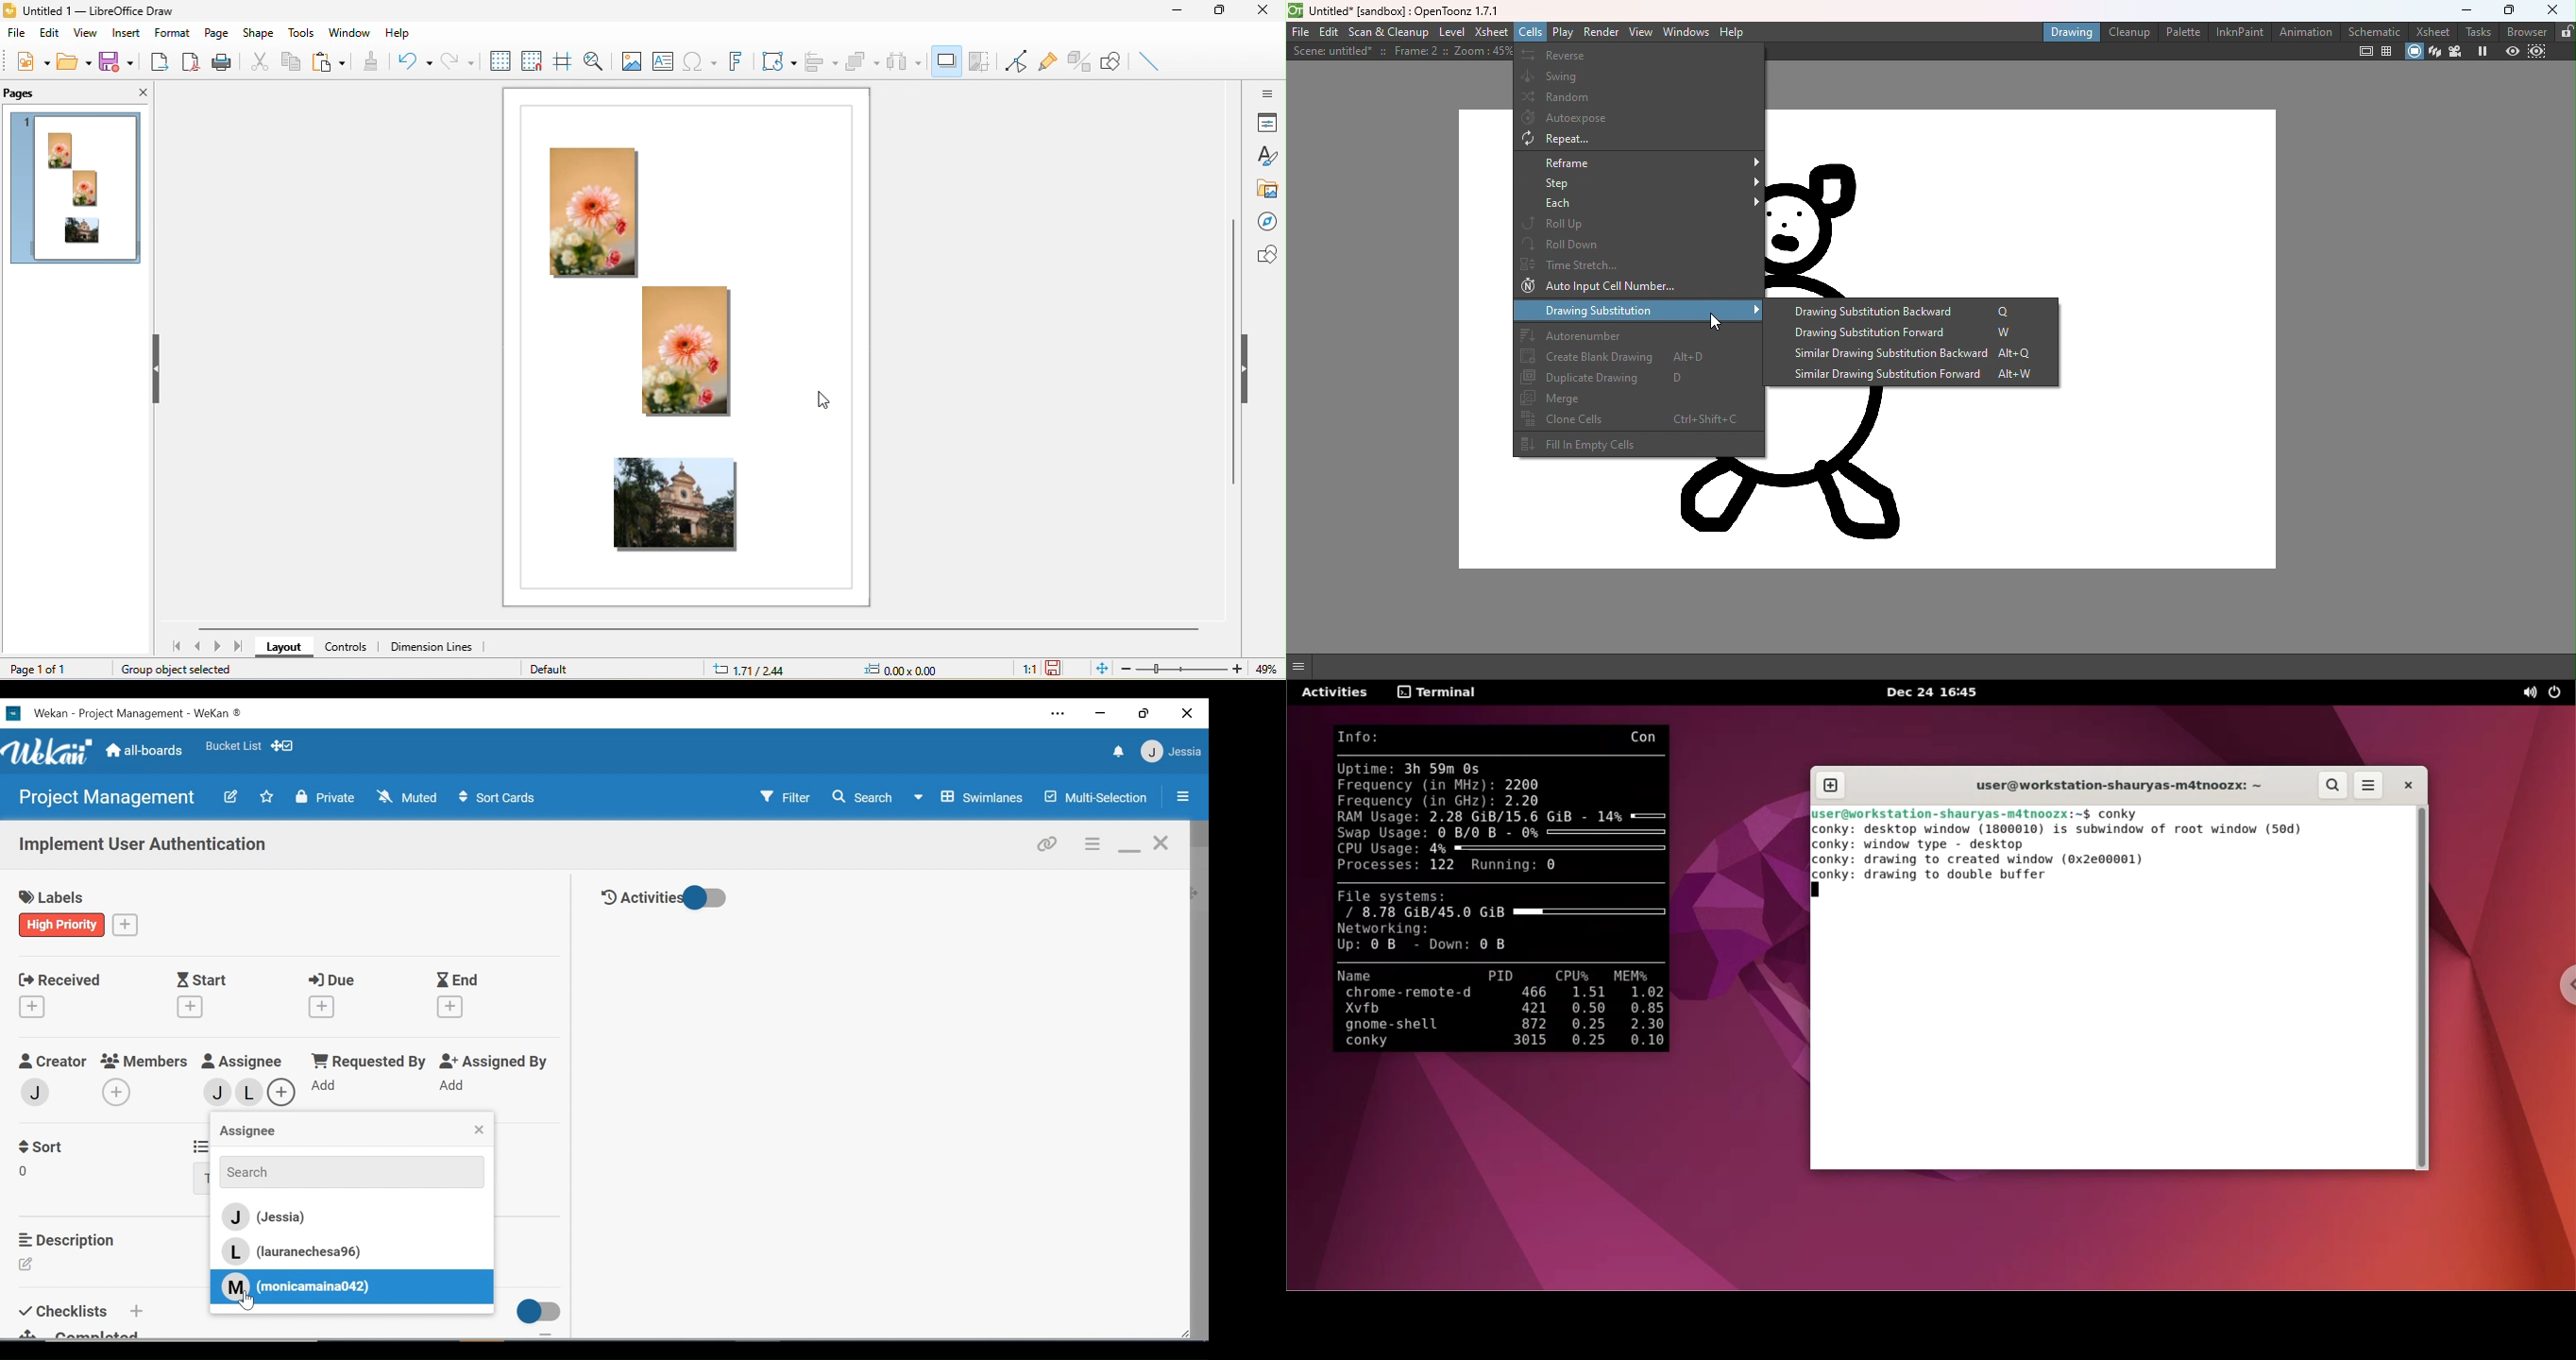 The height and width of the screenshot is (1372, 2576). I want to click on createEnd Date, so click(453, 1007).